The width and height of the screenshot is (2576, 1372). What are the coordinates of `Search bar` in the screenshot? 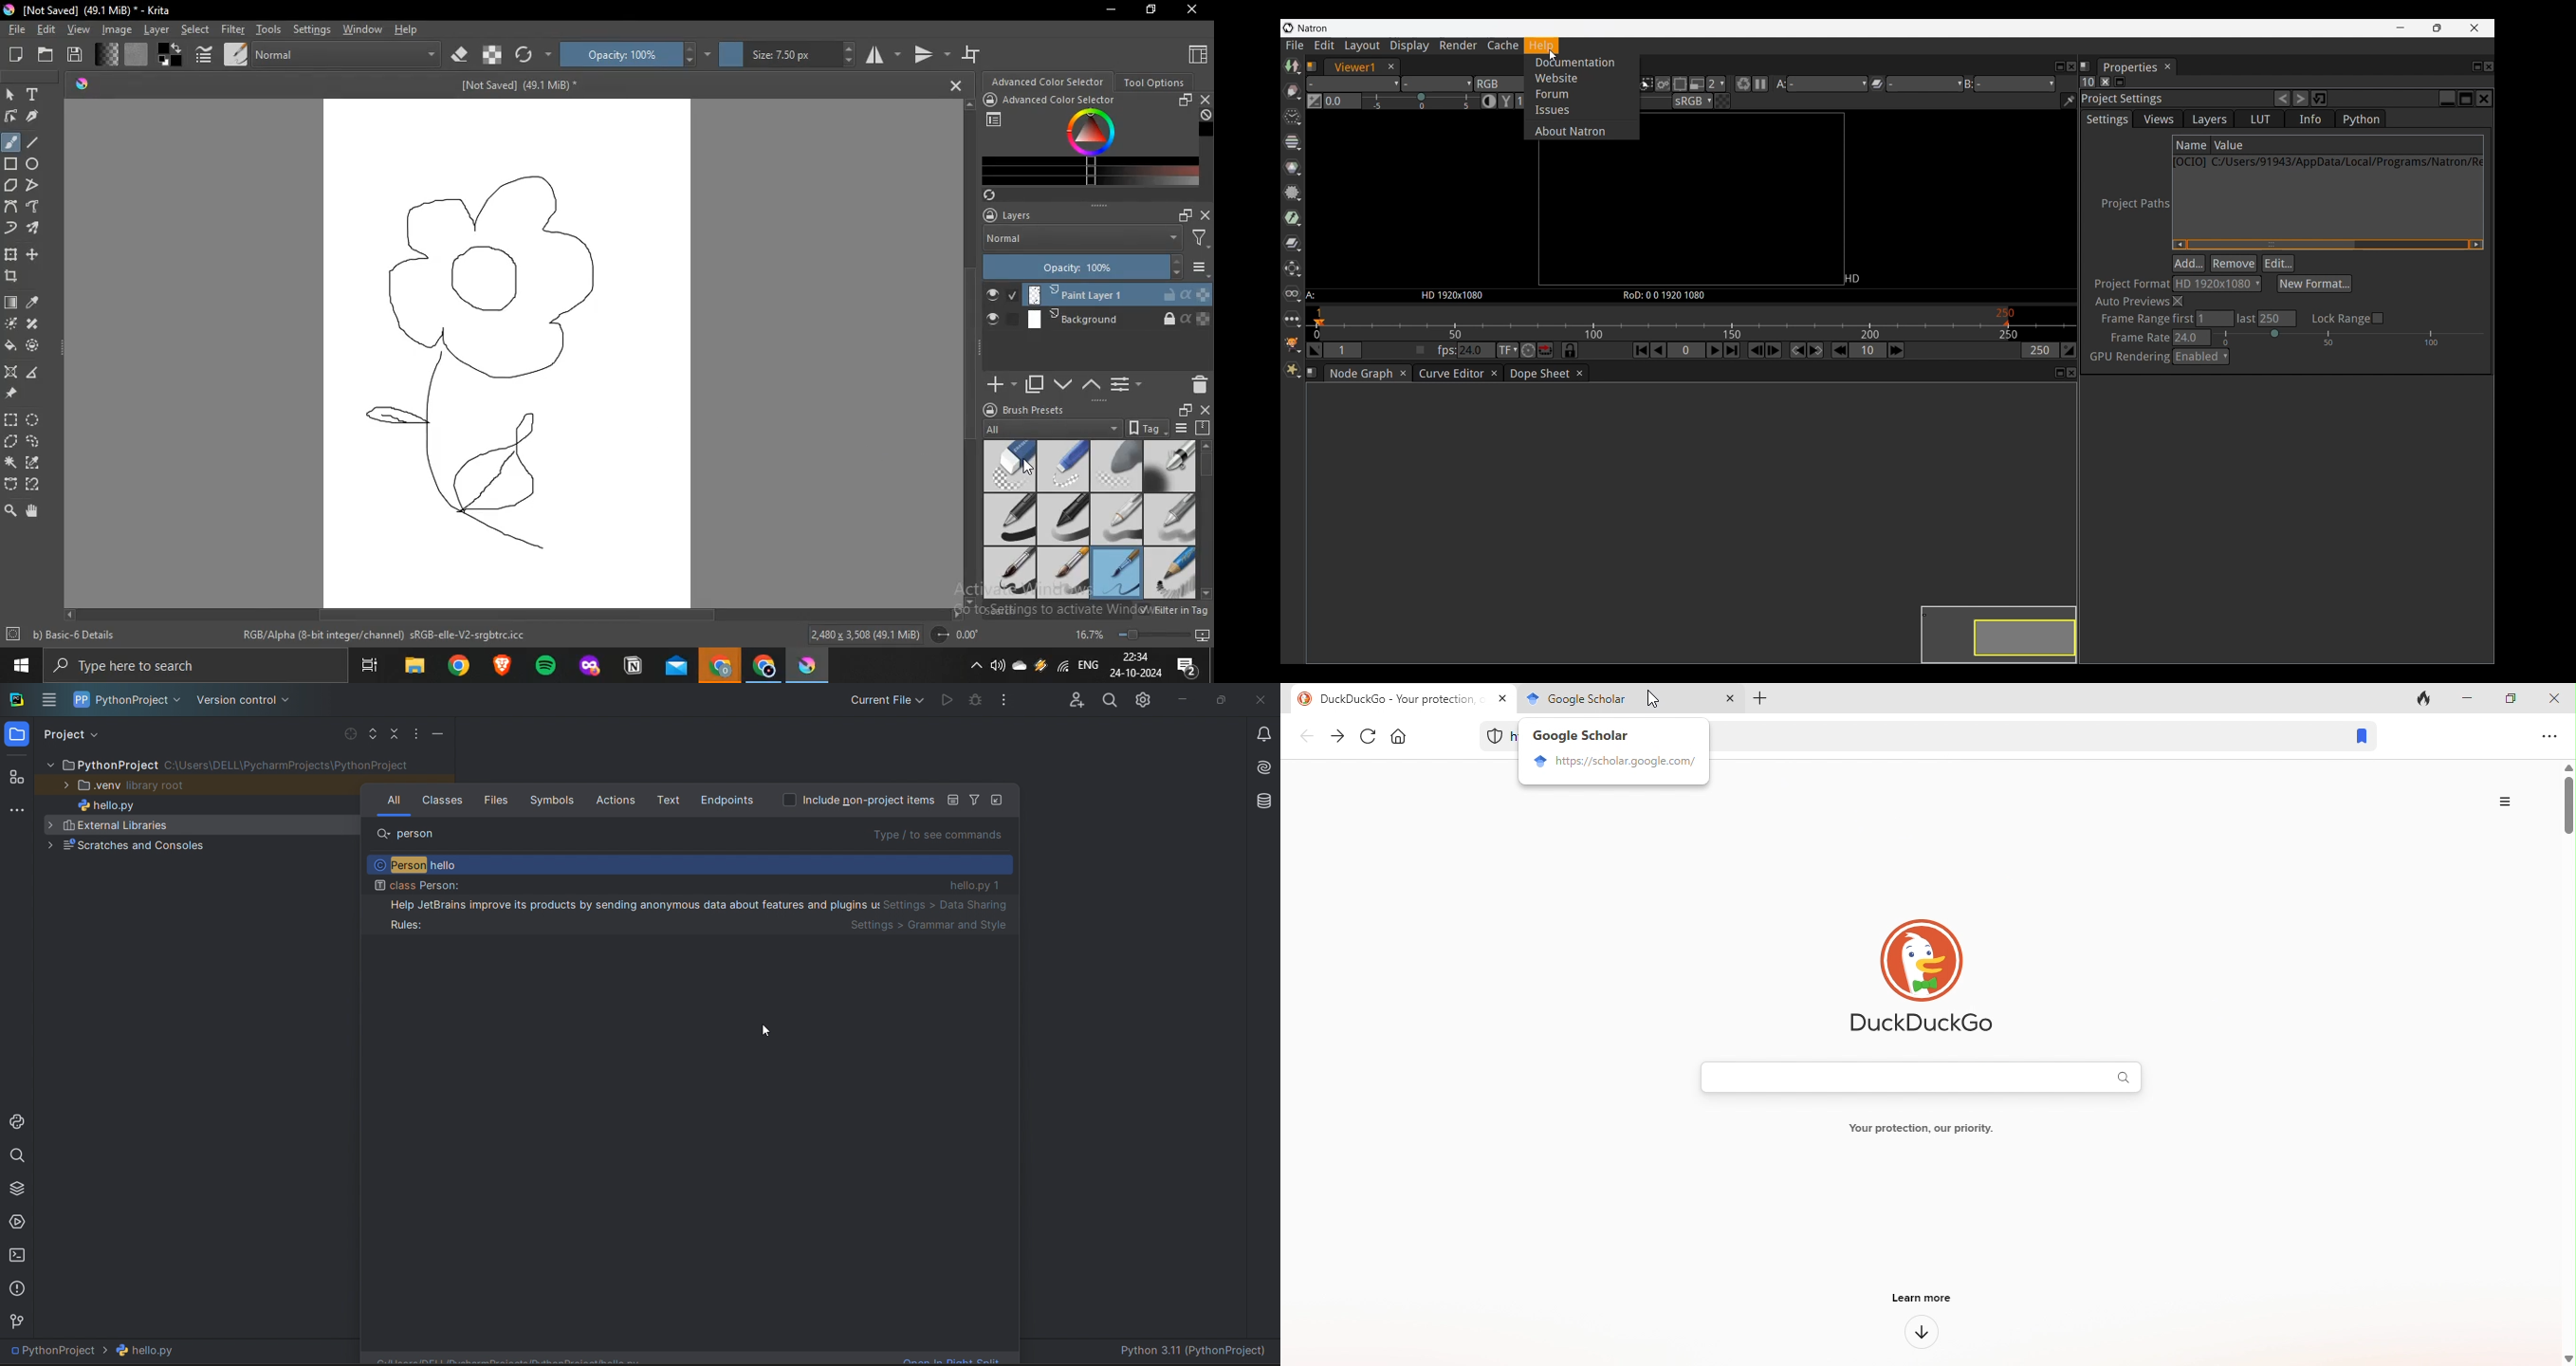 It's located at (197, 666).